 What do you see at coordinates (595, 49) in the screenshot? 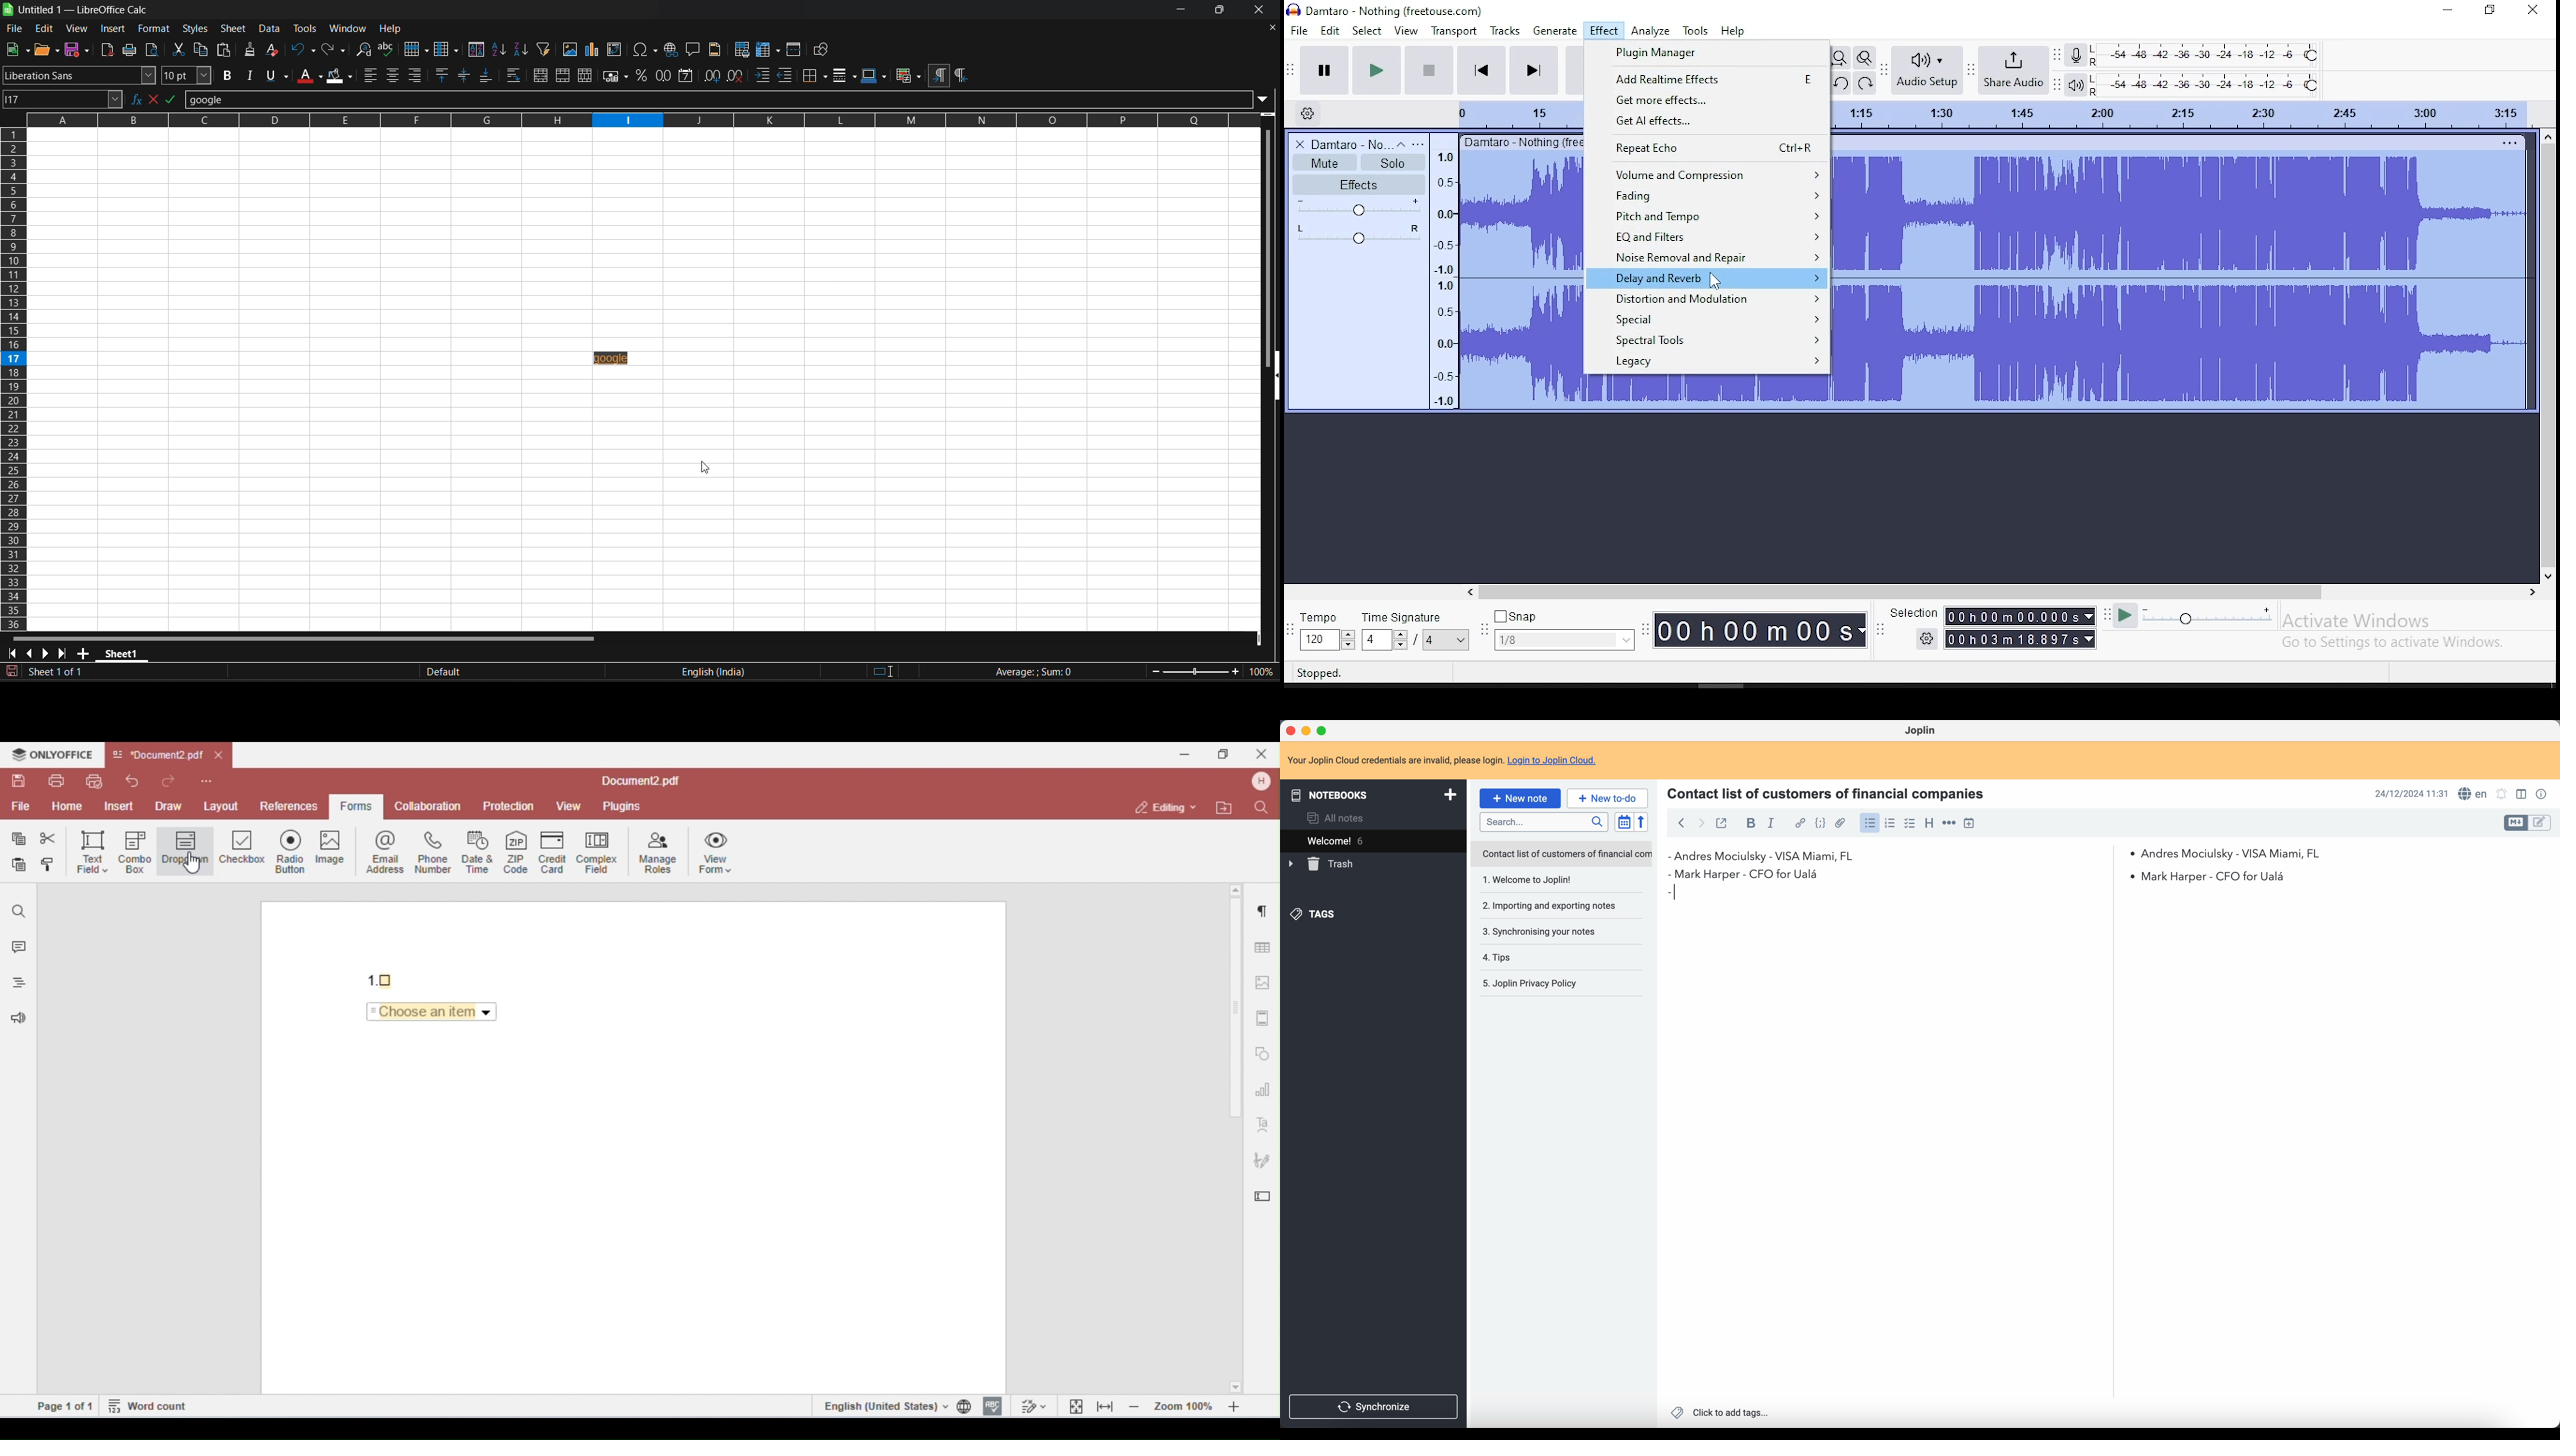
I see `insert chrt` at bounding box center [595, 49].